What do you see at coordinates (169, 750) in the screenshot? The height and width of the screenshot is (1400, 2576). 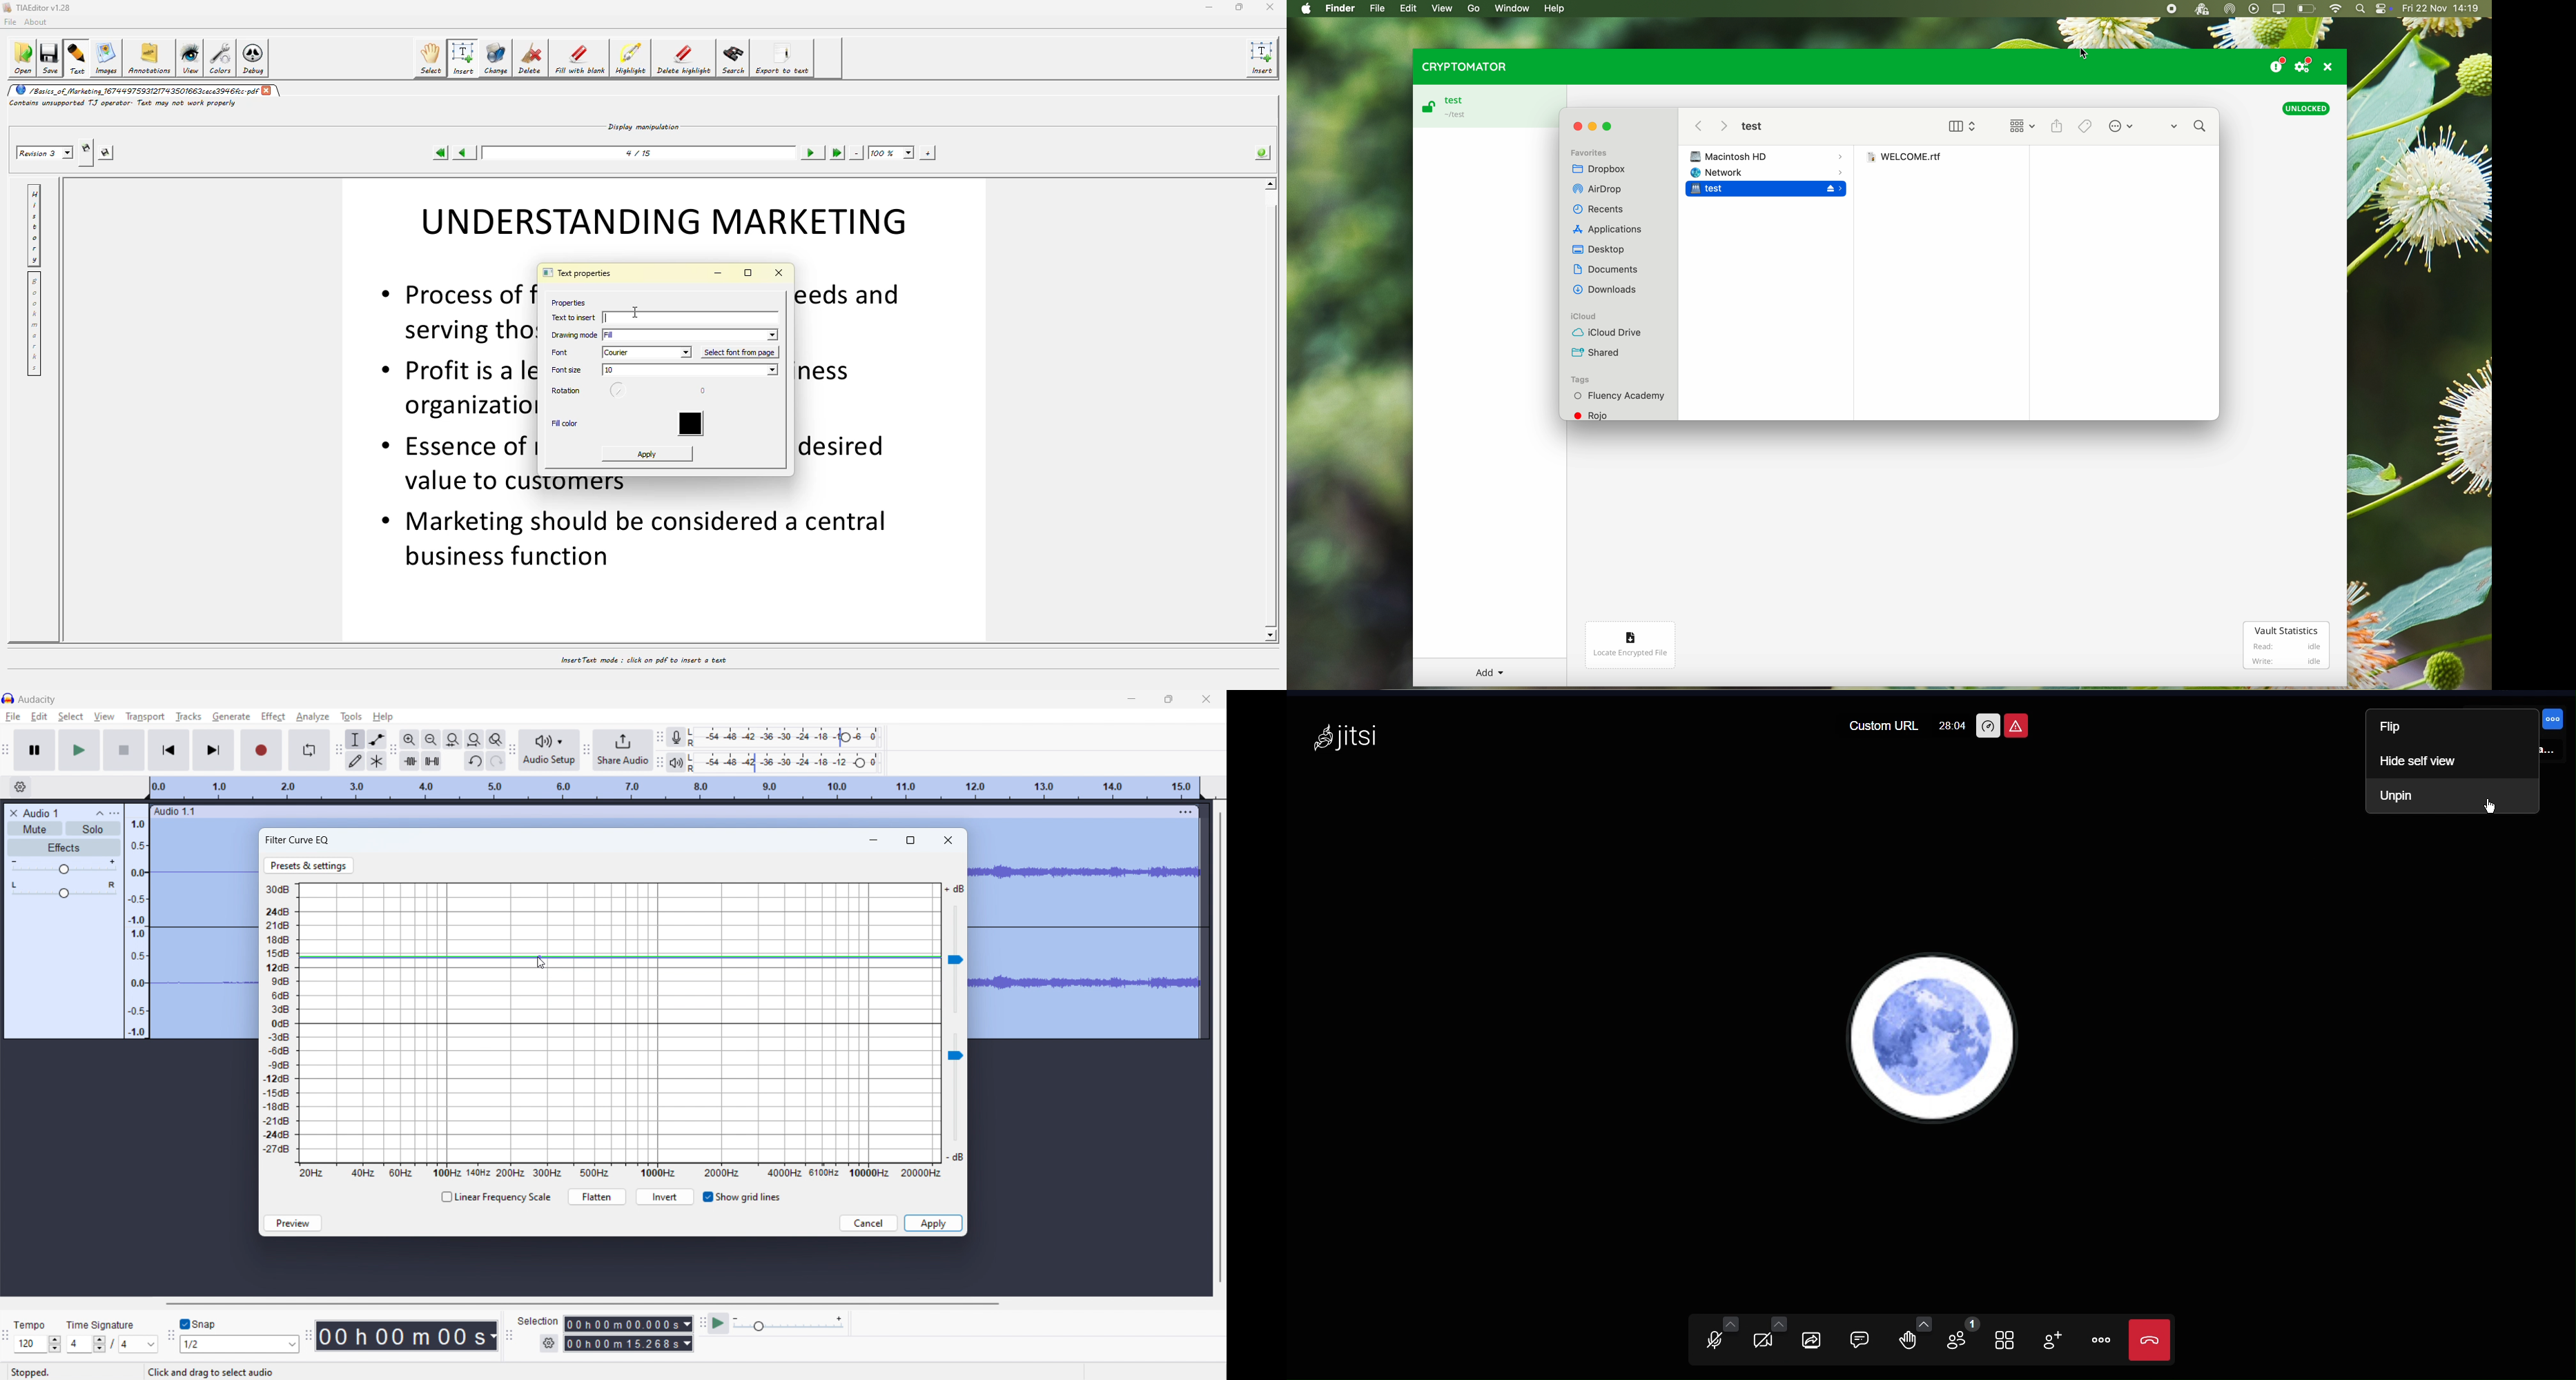 I see `skip to start` at bounding box center [169, 750].